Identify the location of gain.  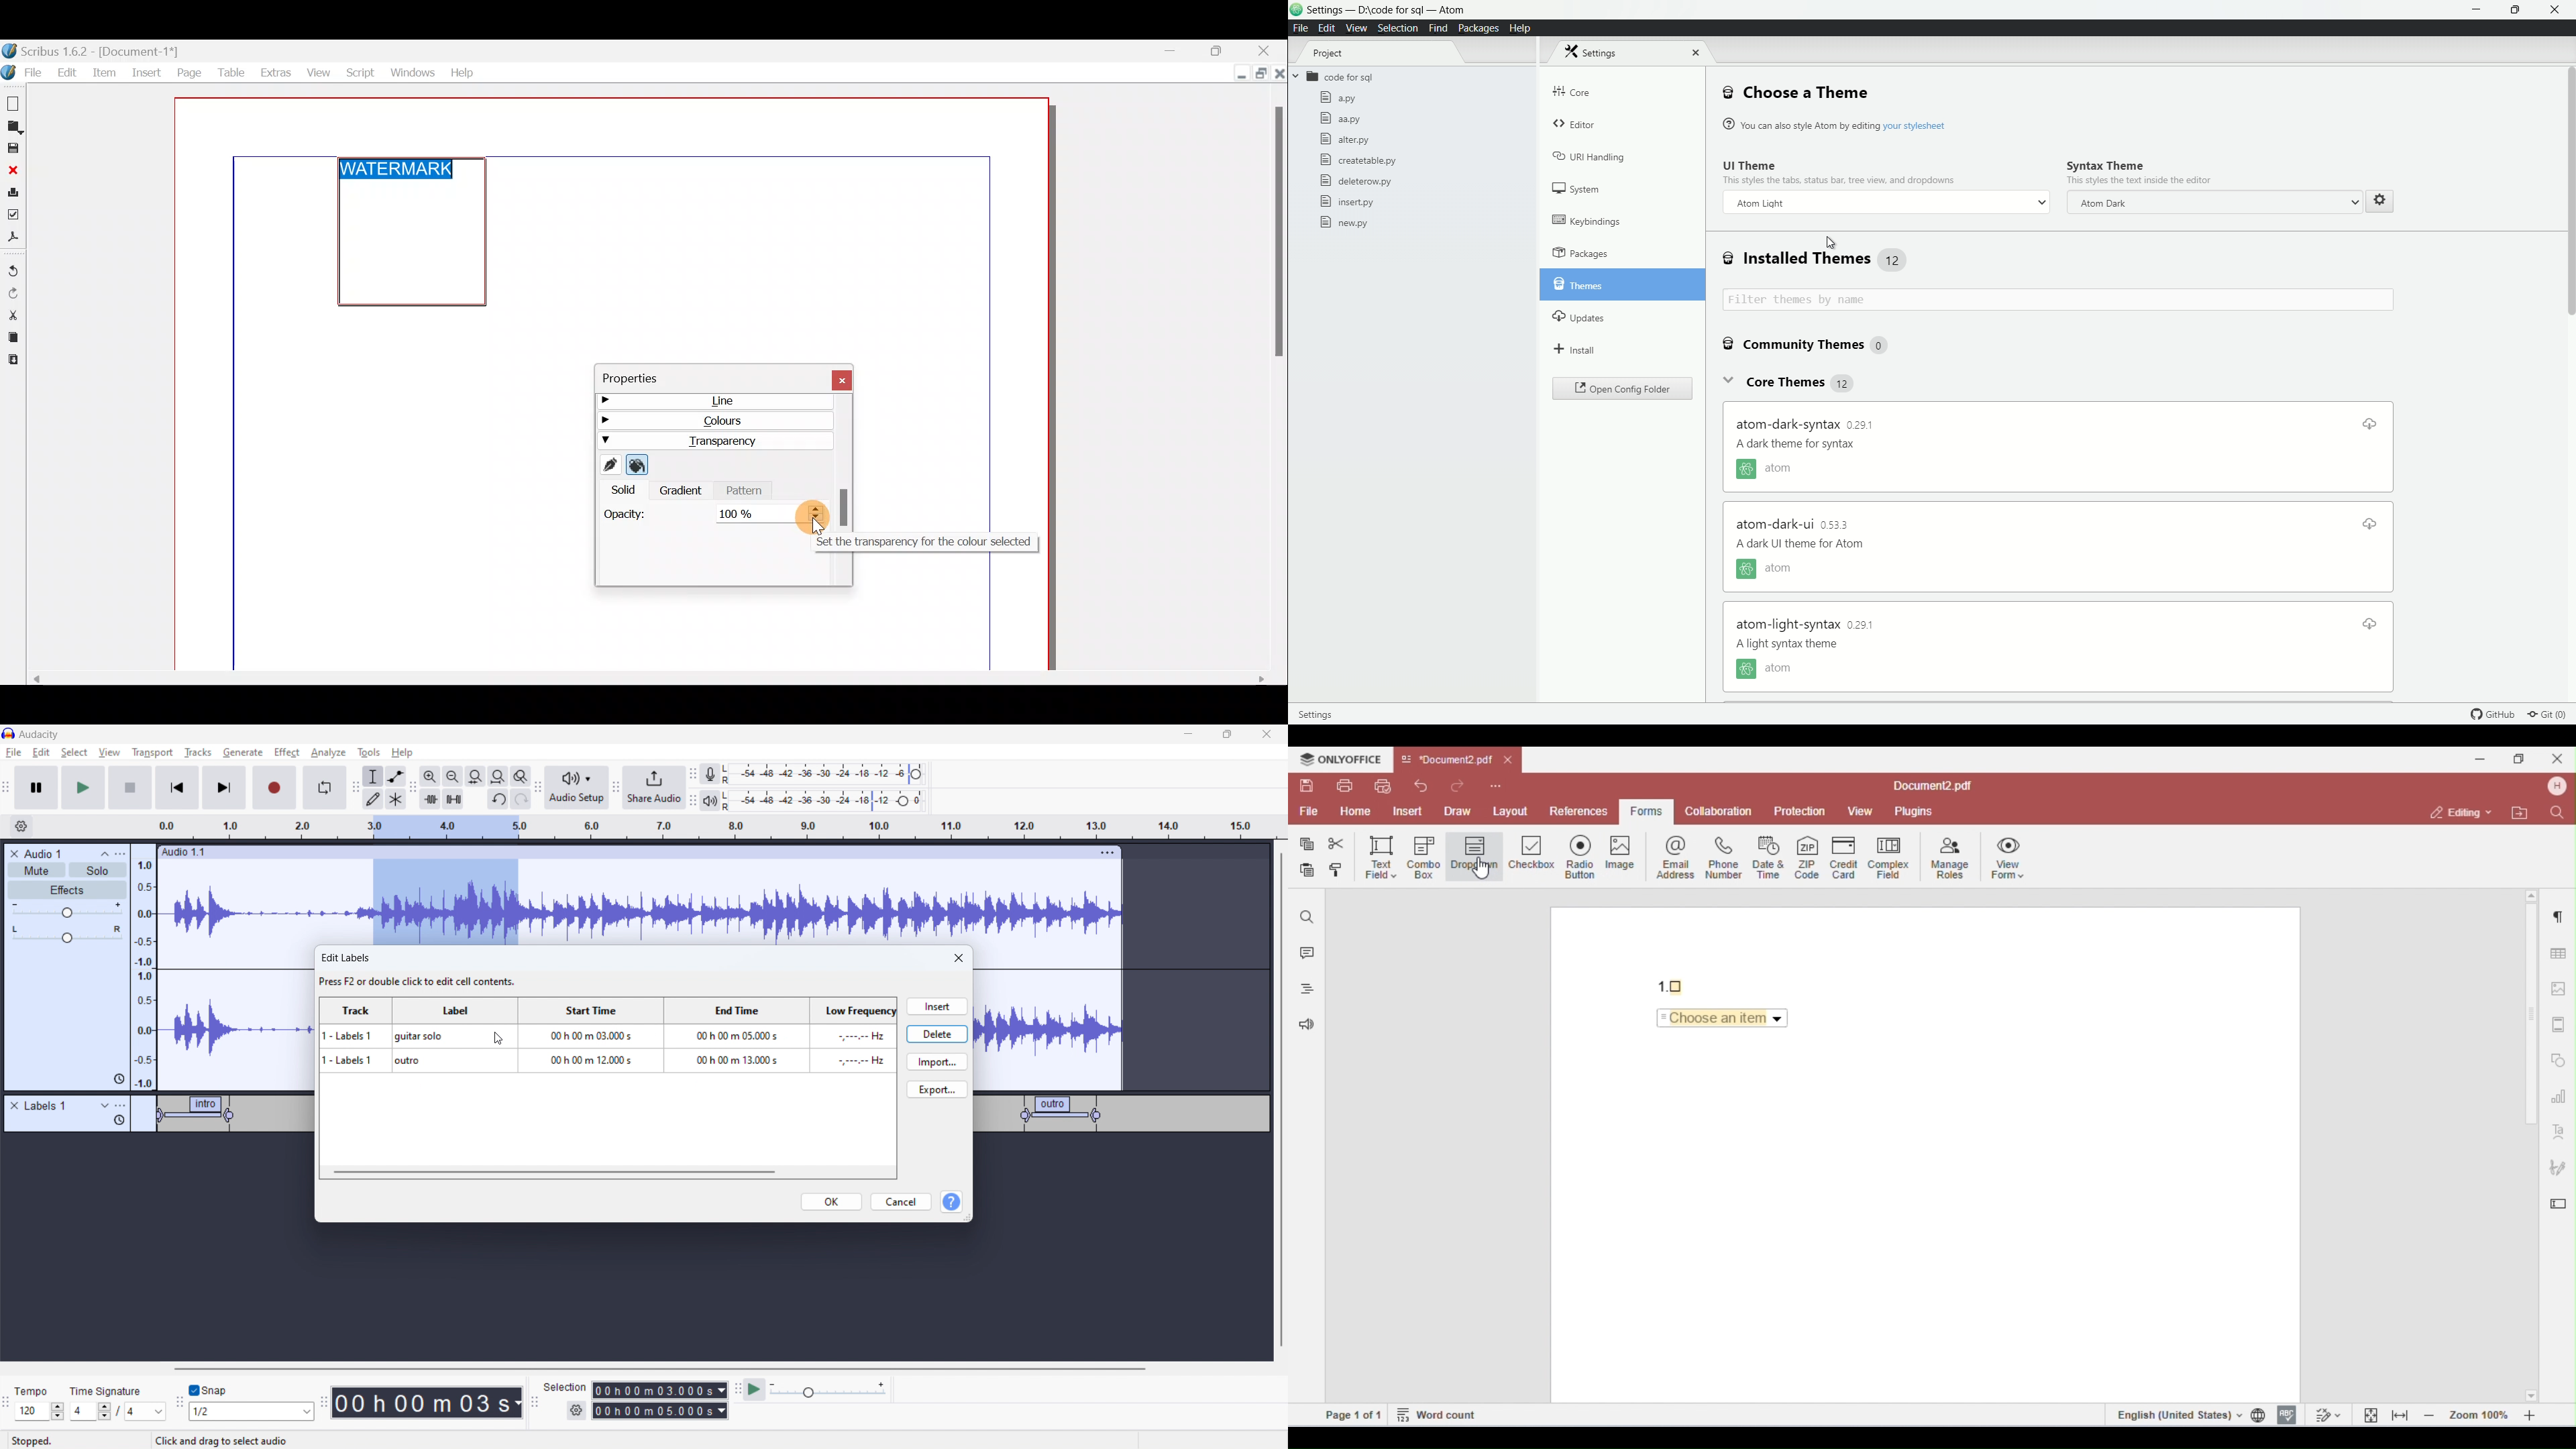
(67, 910).